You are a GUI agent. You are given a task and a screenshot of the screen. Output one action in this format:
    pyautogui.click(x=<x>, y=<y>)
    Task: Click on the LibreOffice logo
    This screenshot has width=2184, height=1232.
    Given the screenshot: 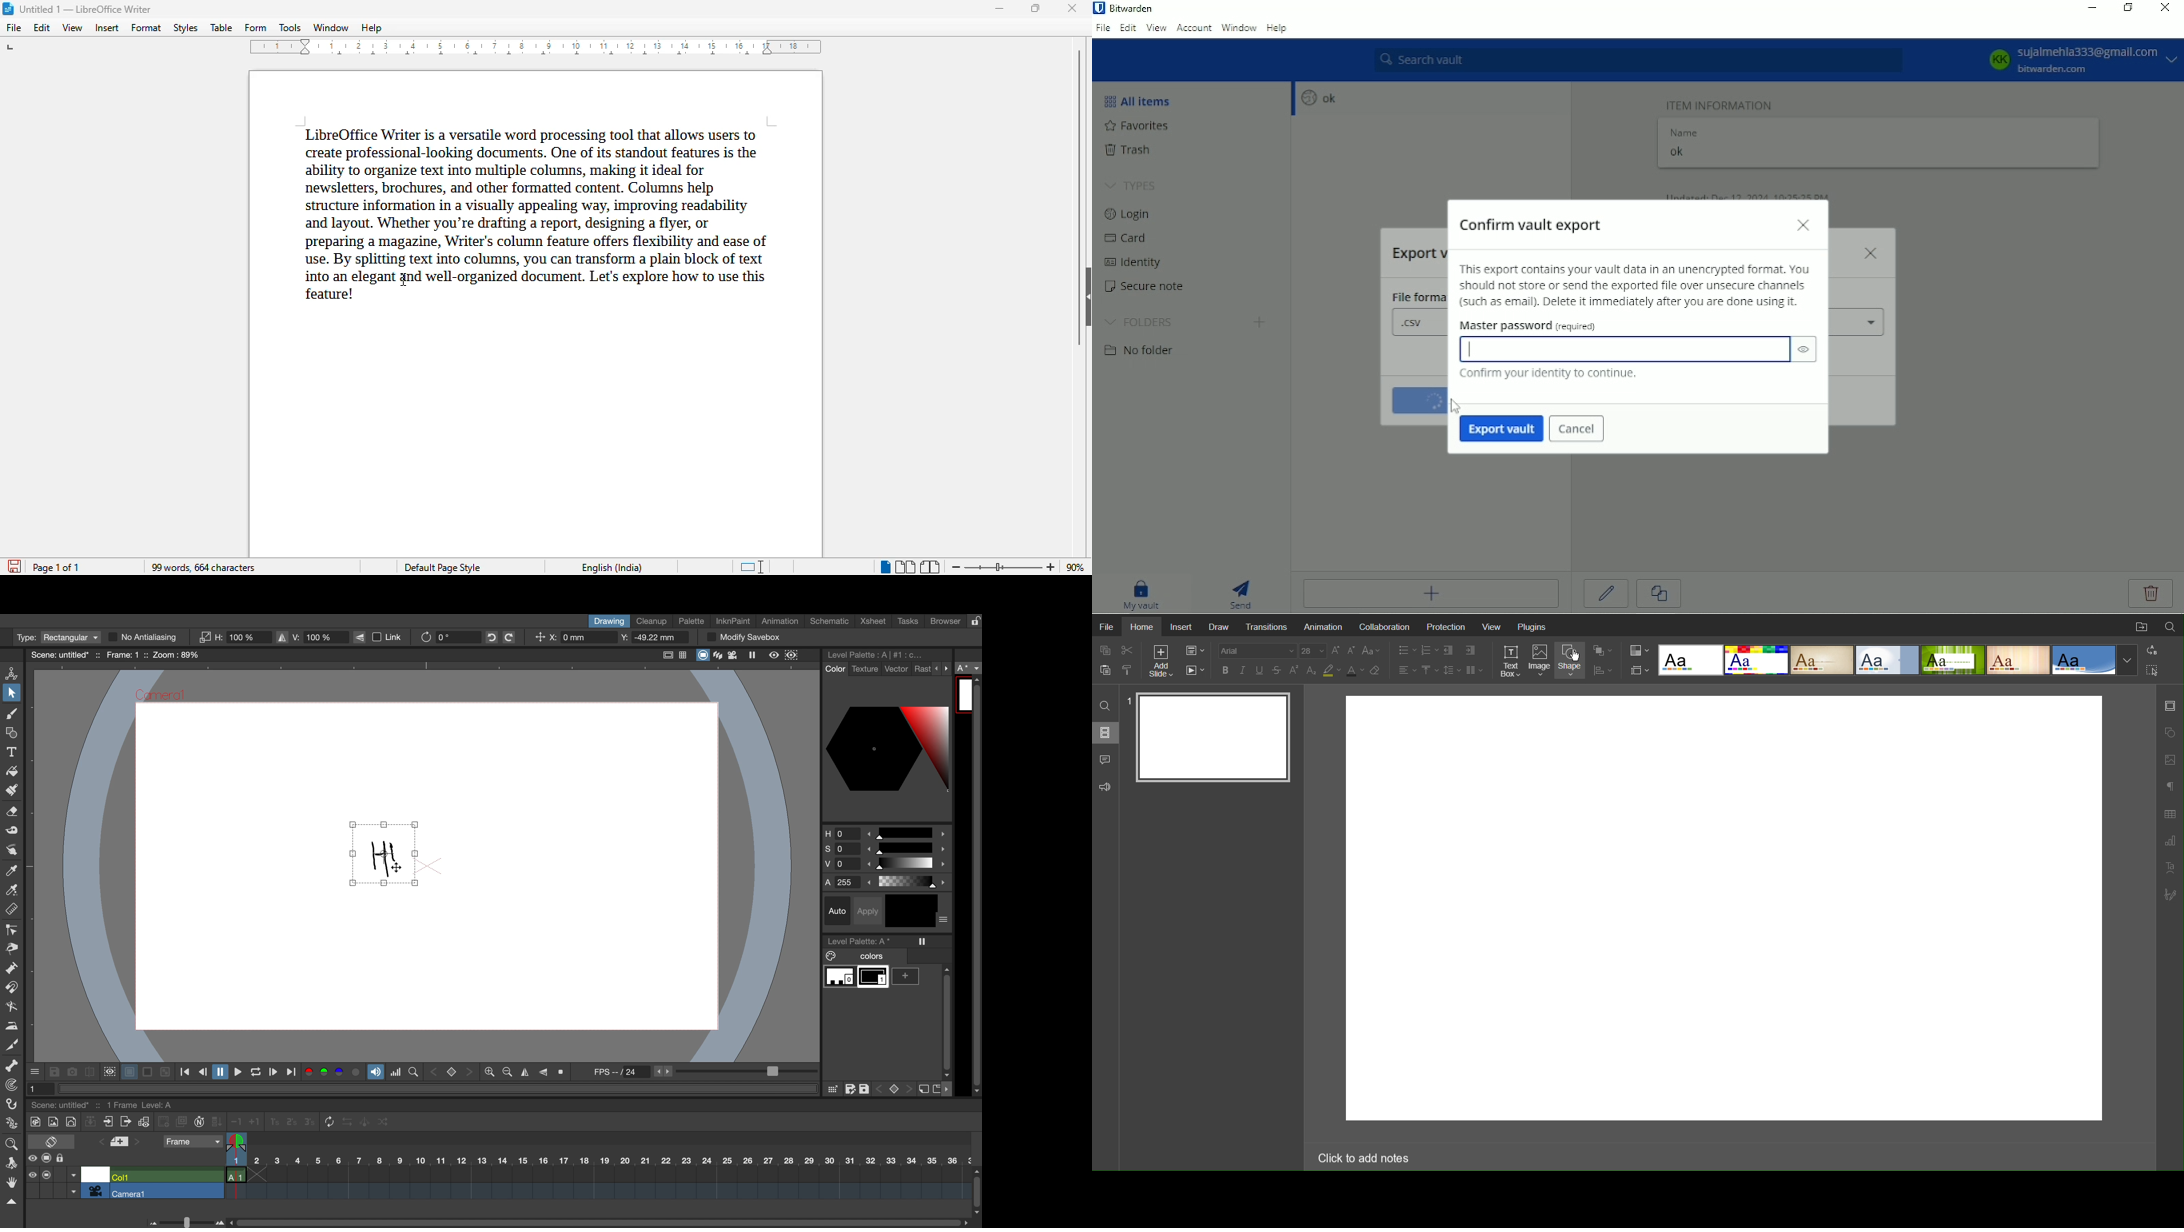 What is the action you would take?
    pyautogui.click(x=9, y=9)
    